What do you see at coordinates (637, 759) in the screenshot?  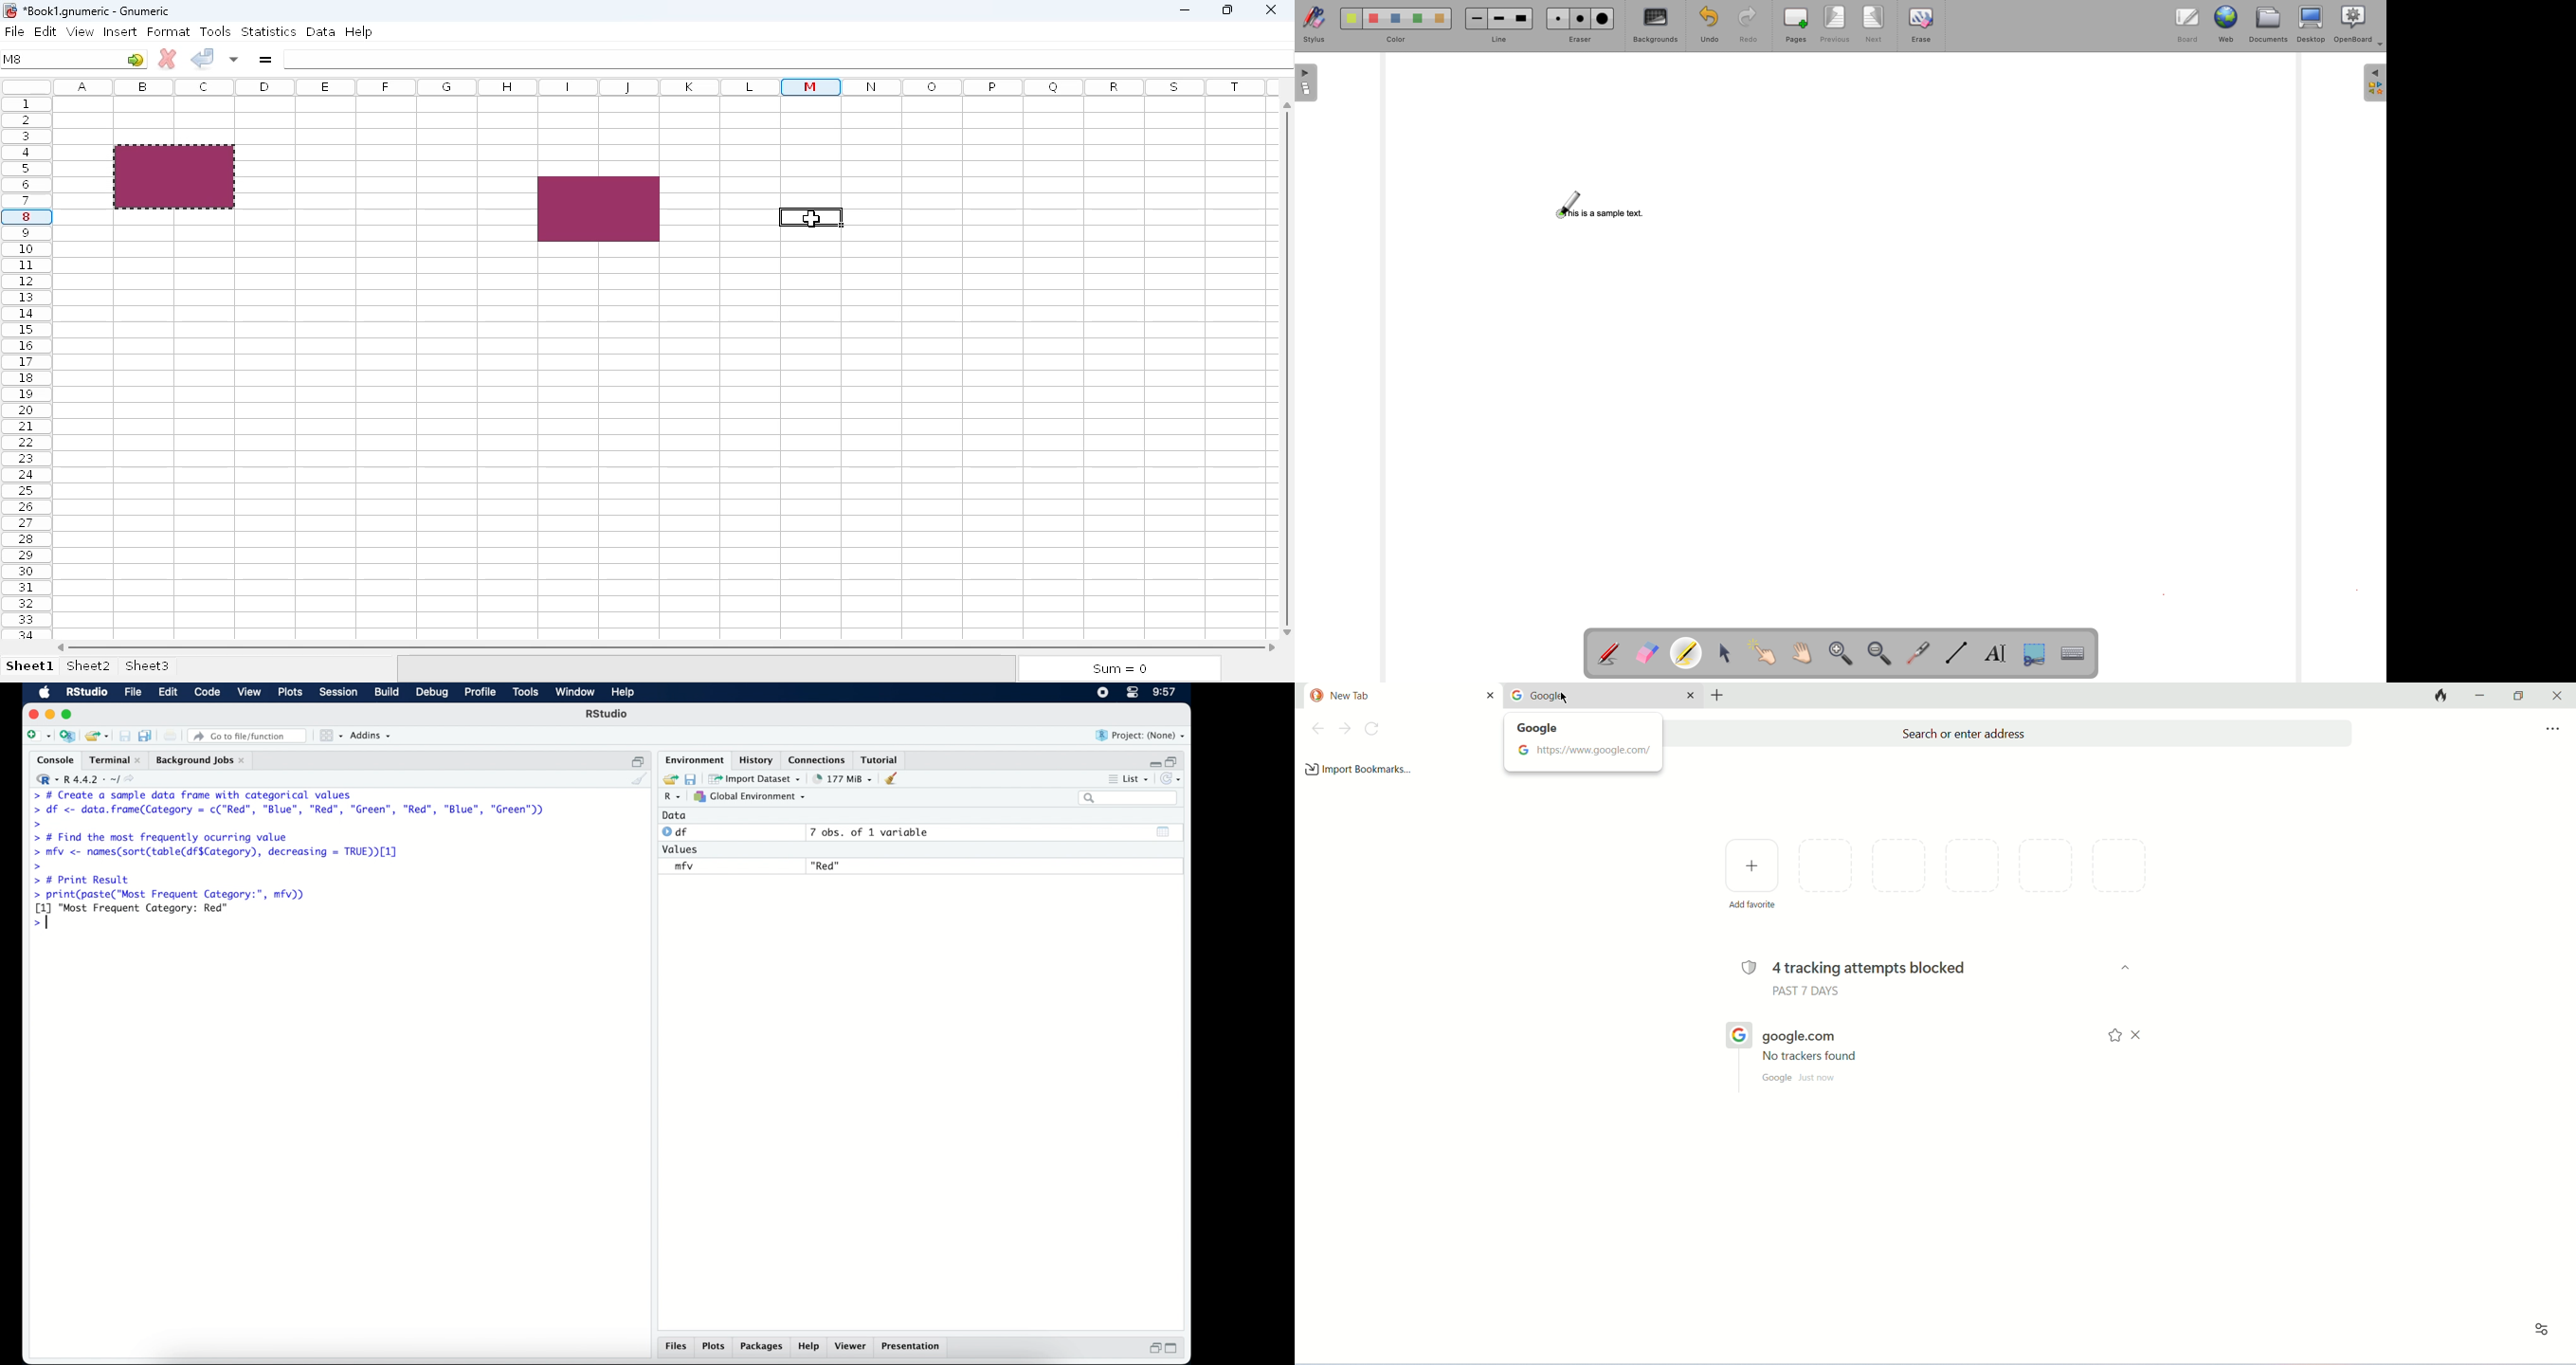 I see `restore down` at bounding box center [637, 759].